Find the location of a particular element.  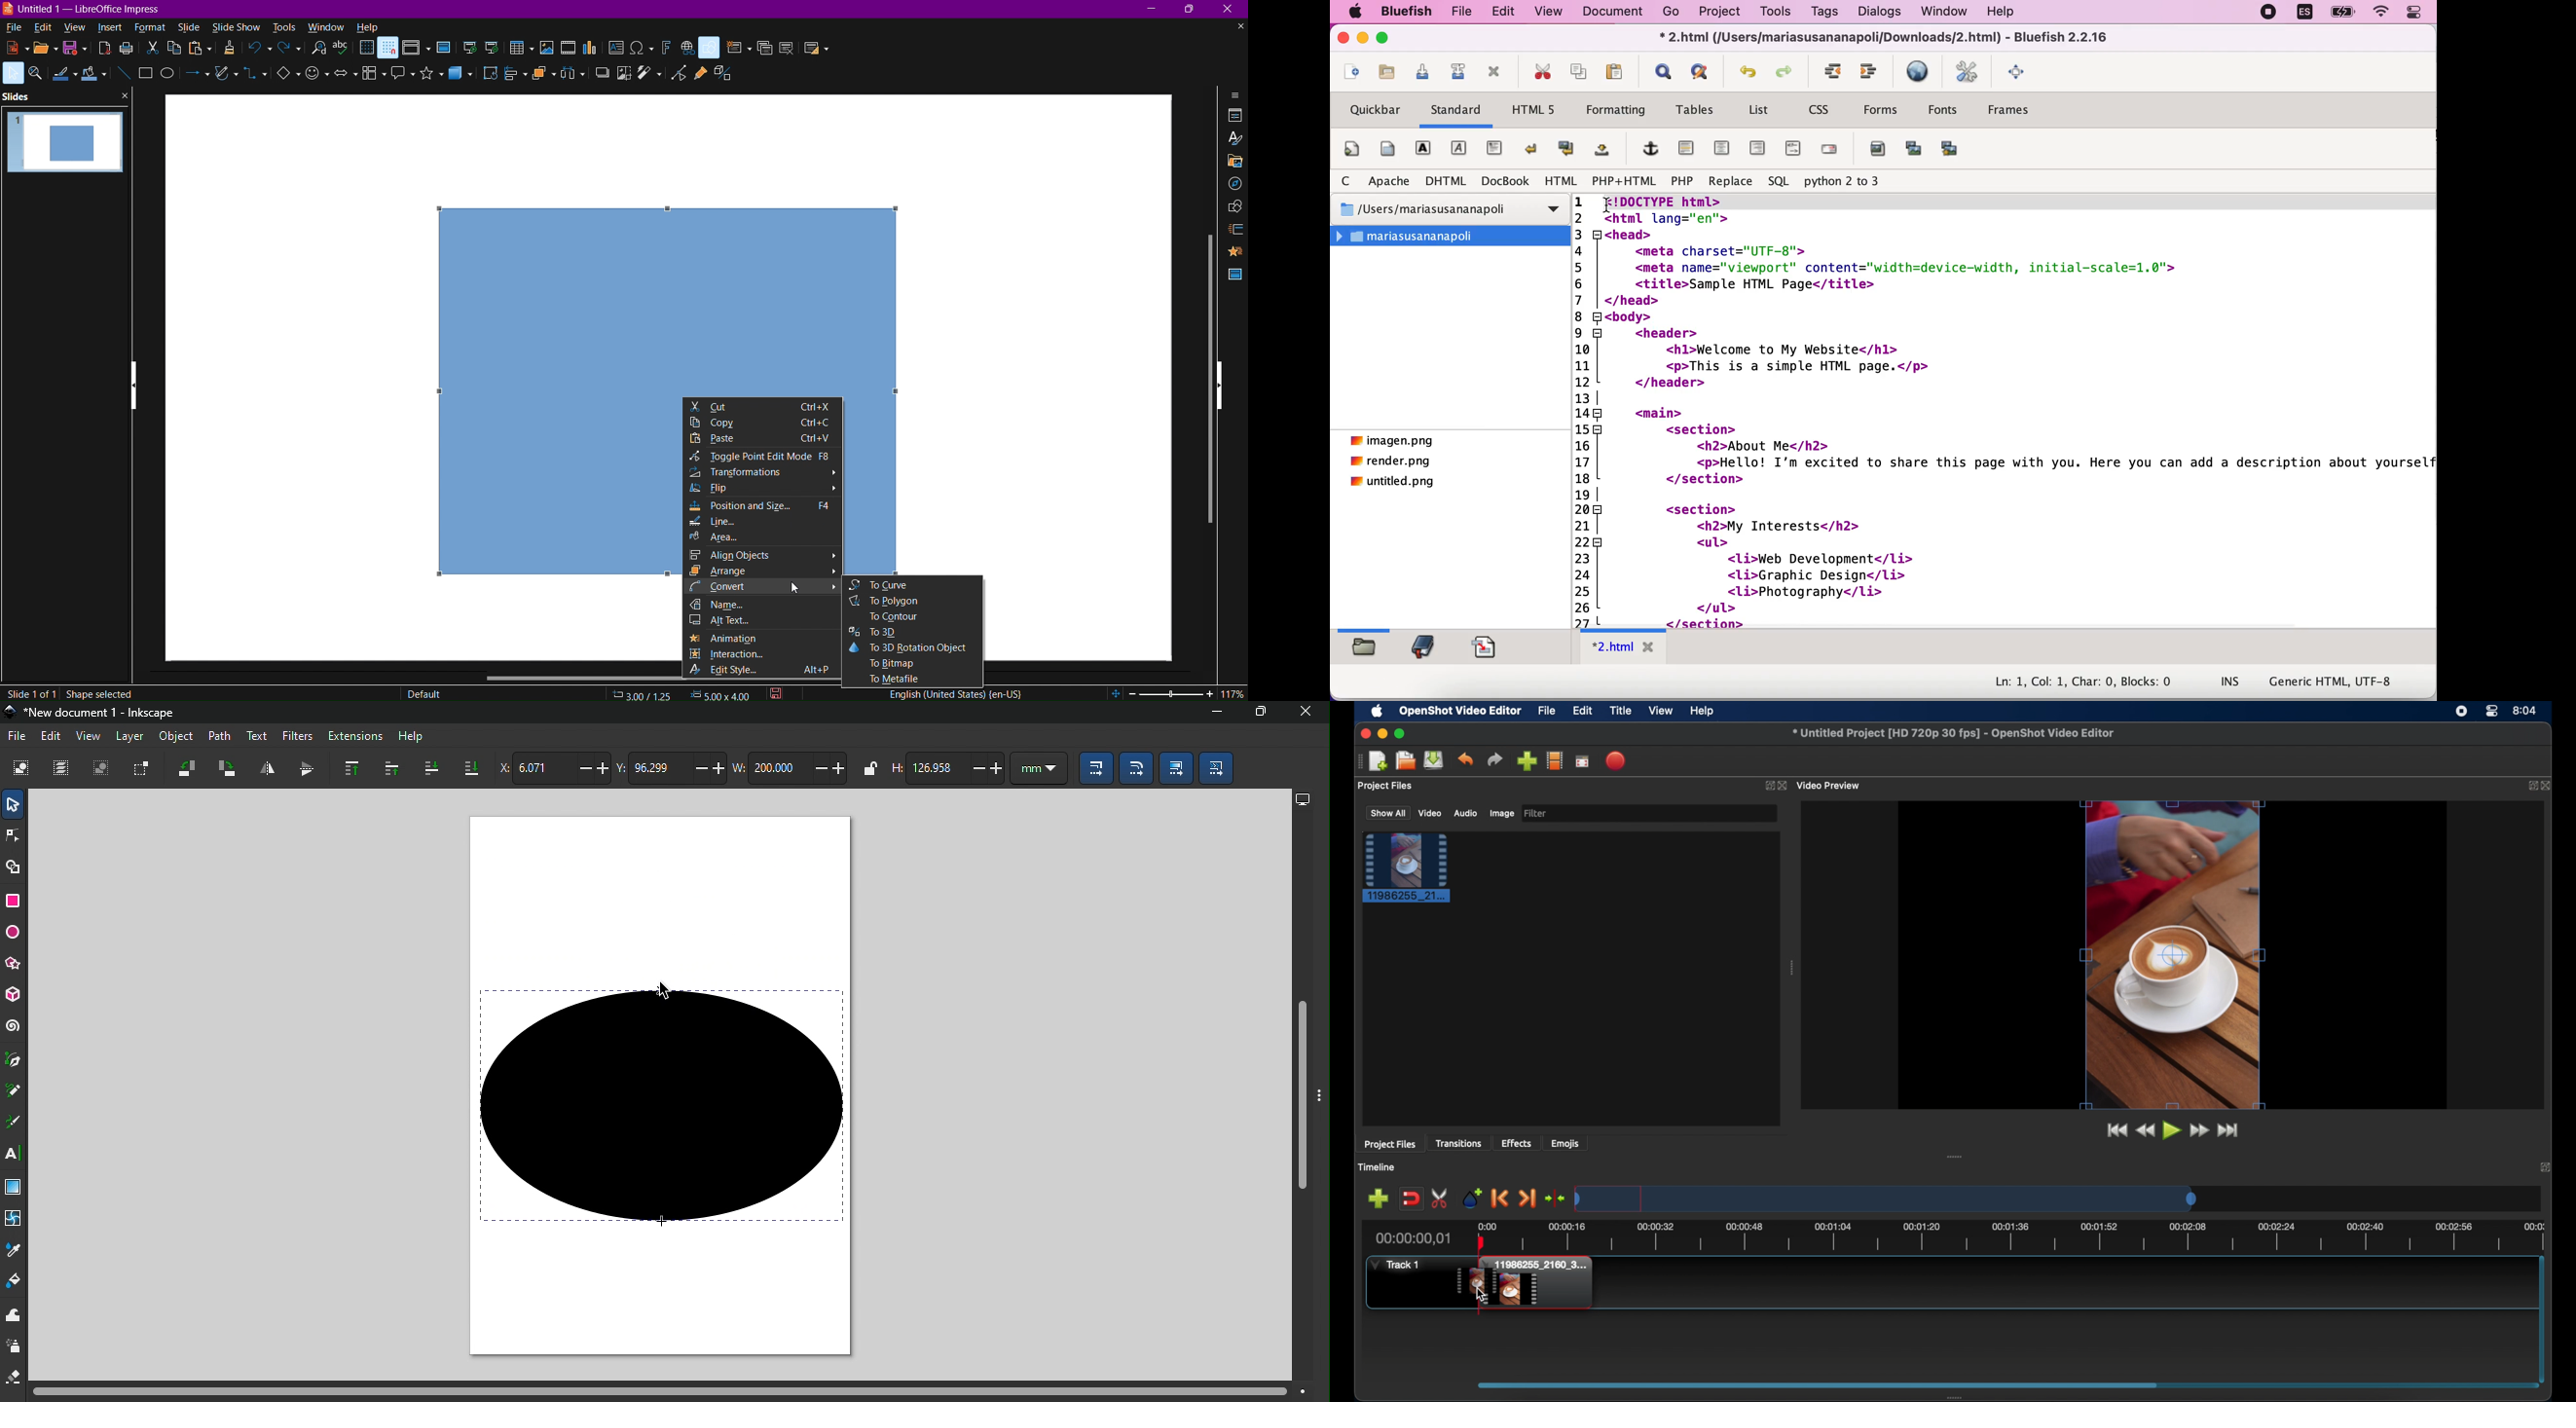

center is located at coordinates (1721, 148).